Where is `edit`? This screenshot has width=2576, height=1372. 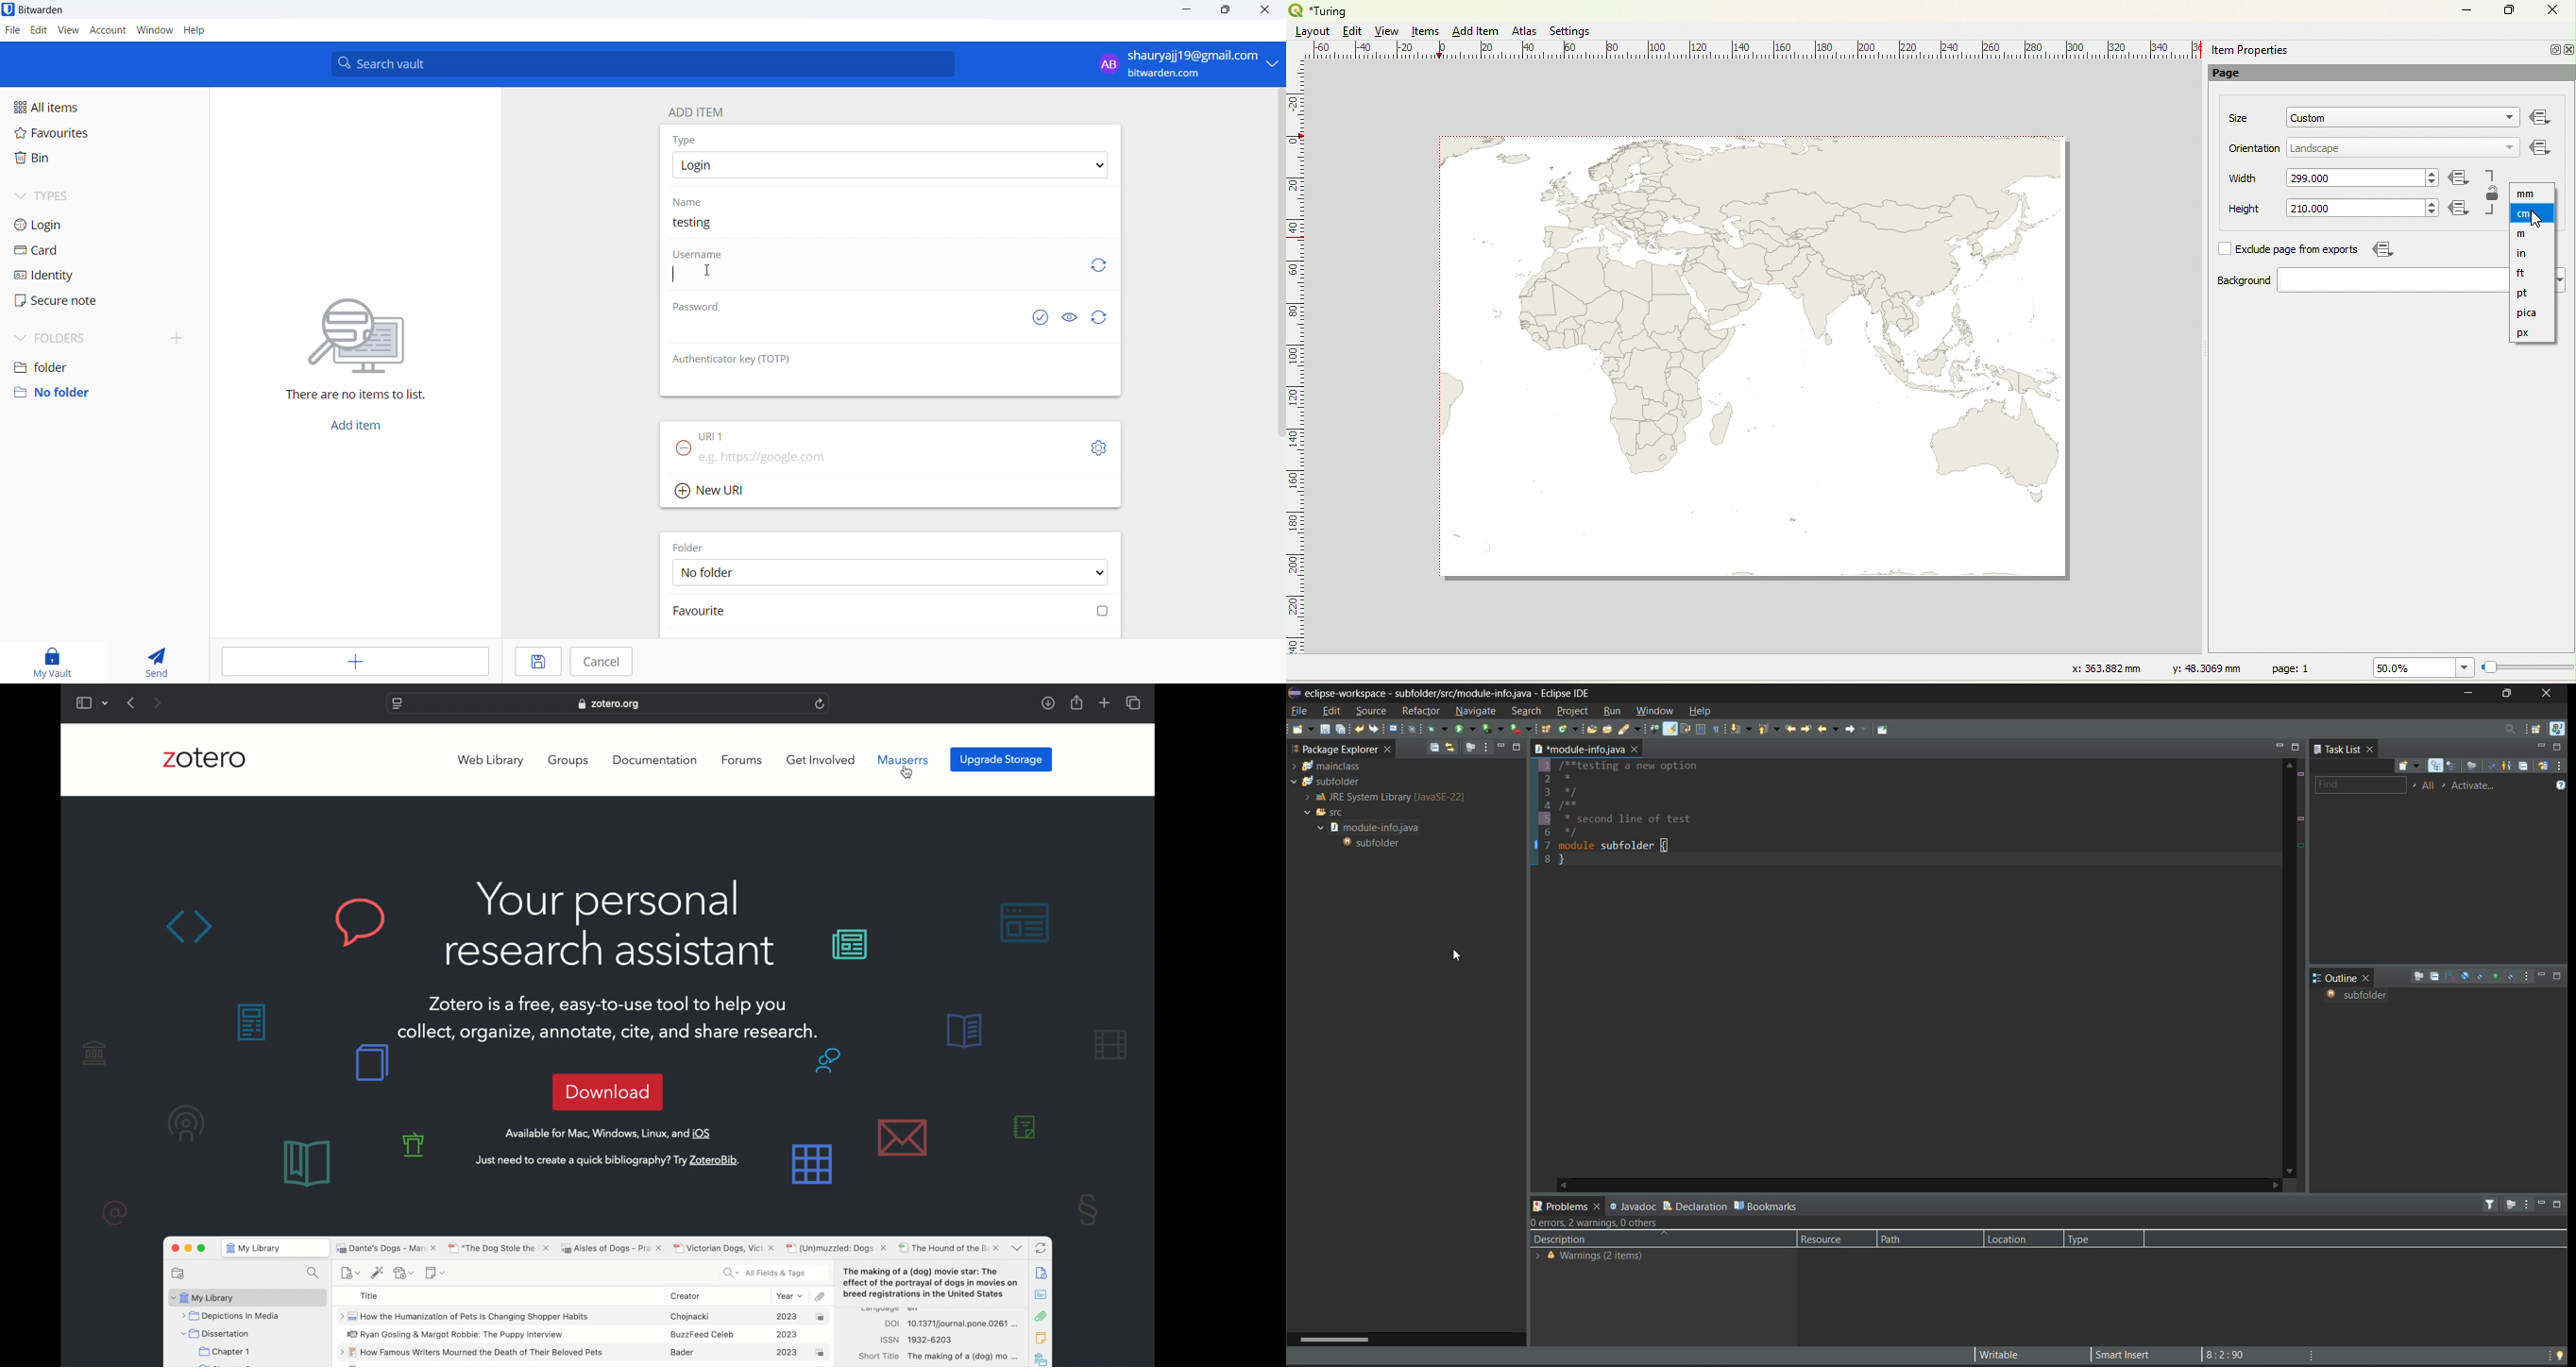 edit is located at coordinates (37, 30).